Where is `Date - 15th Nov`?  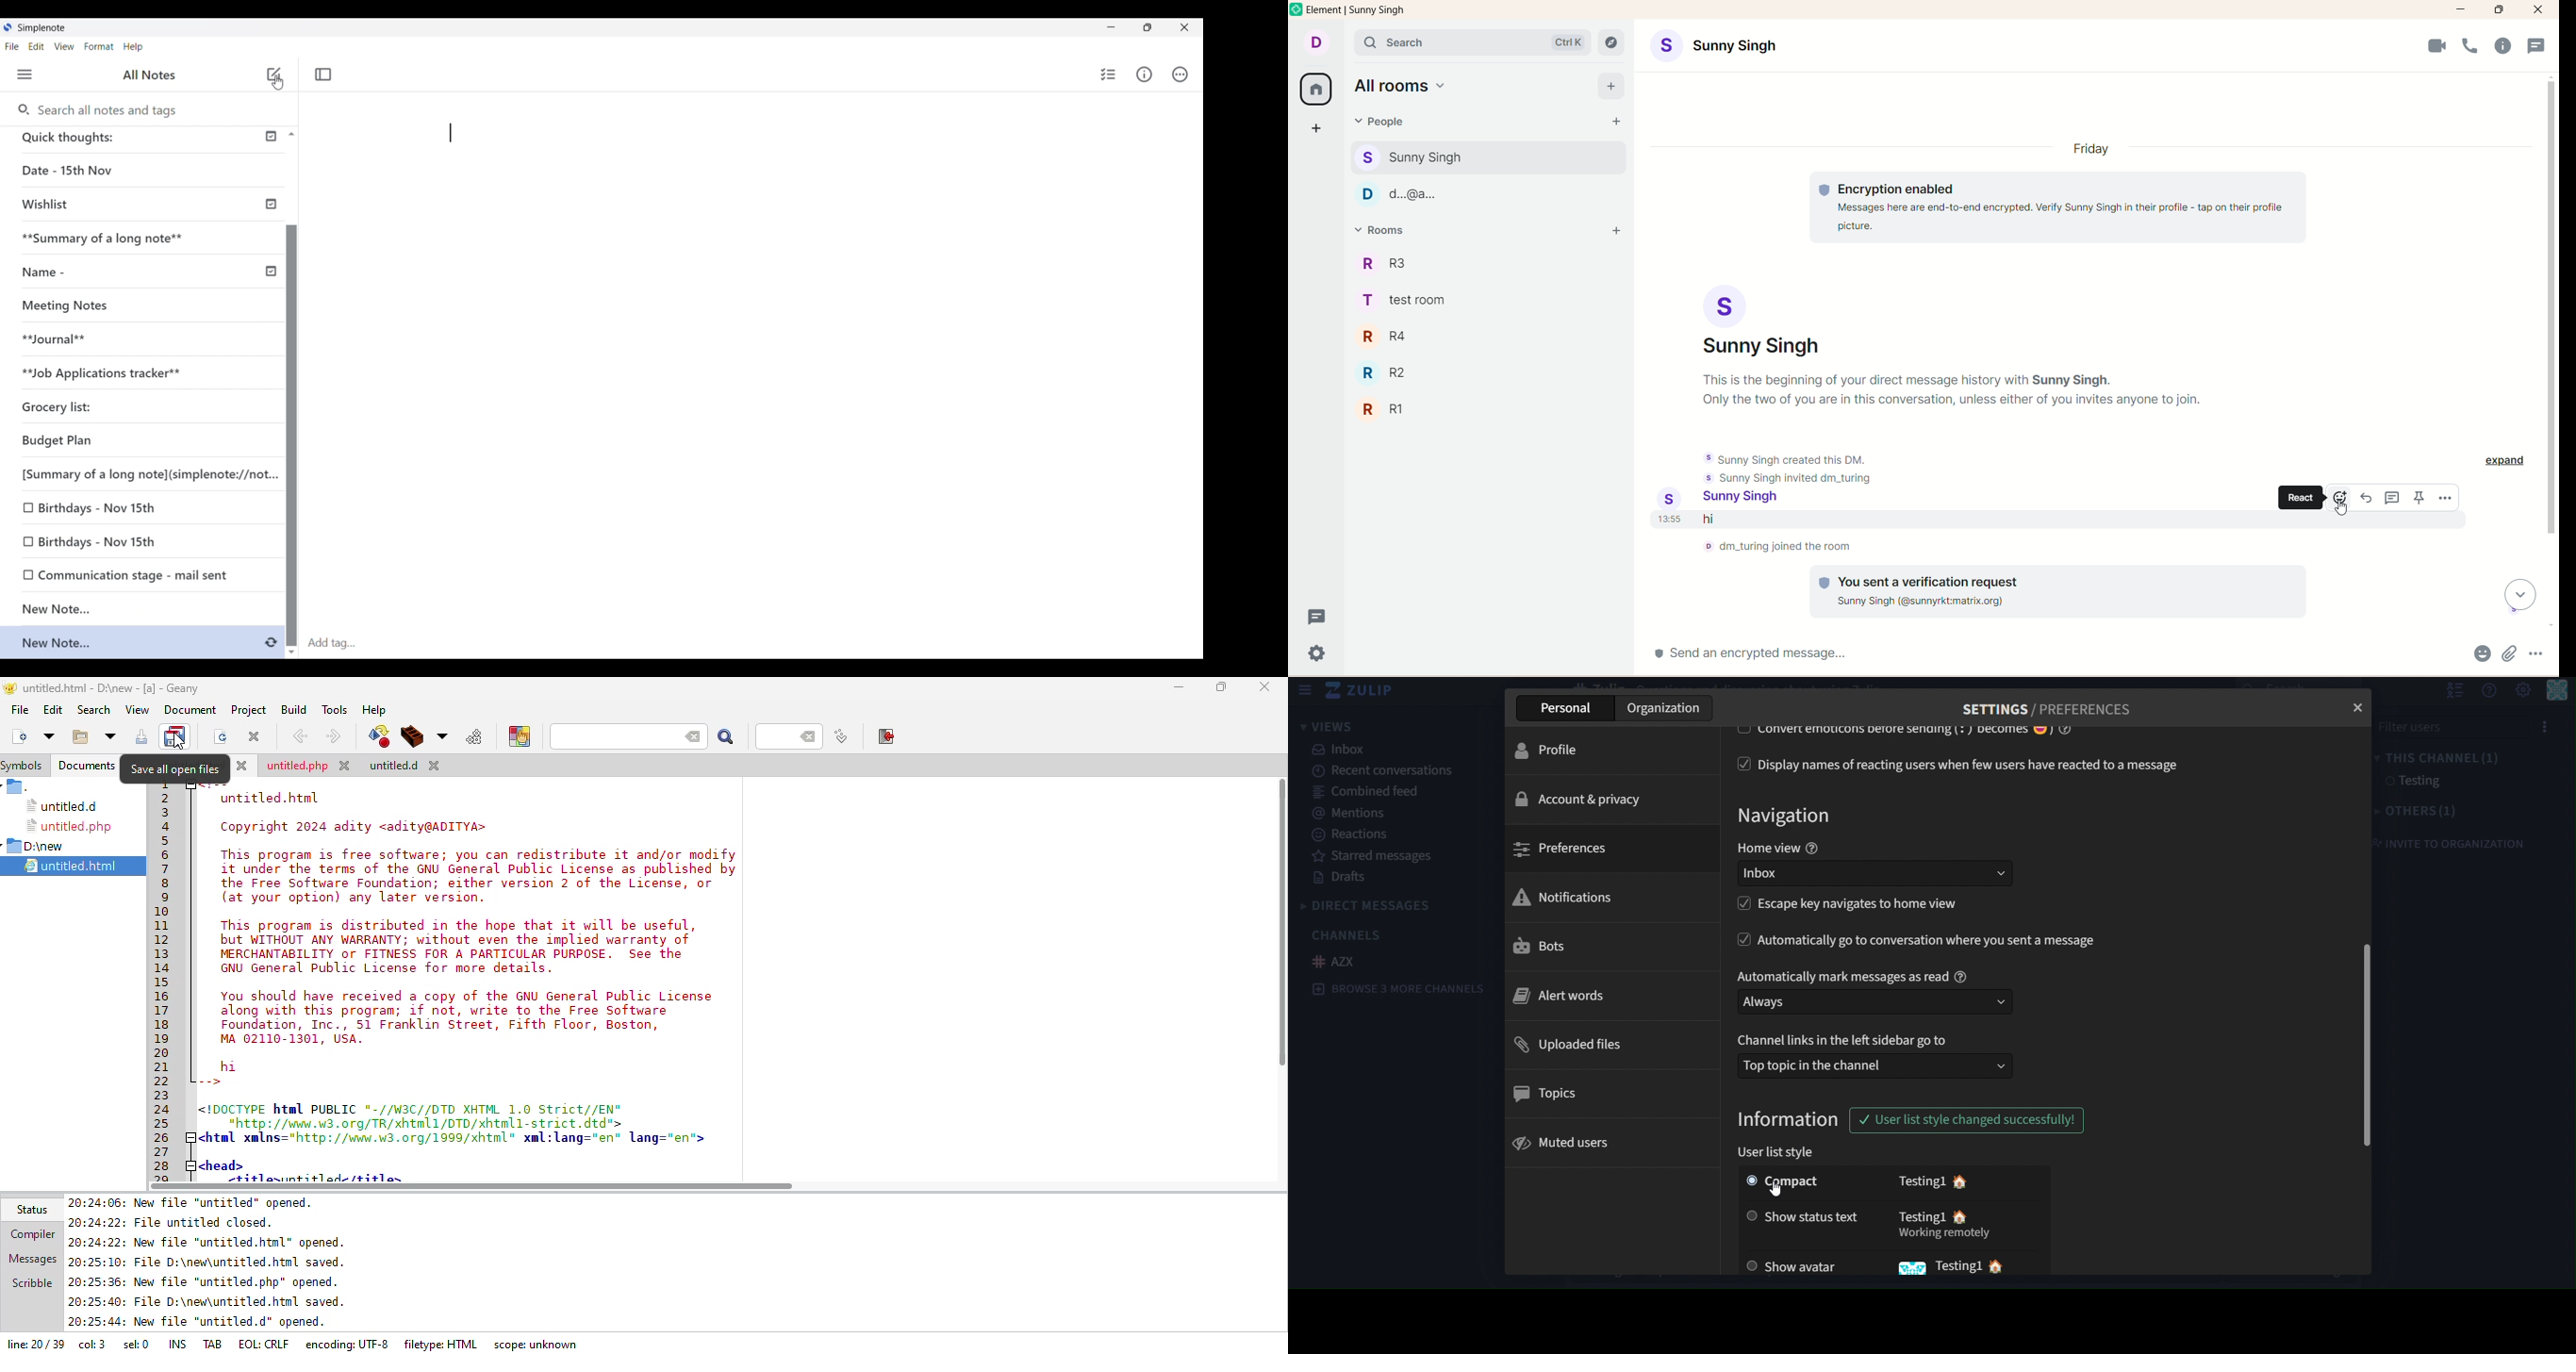
Date - 15th Nov is located at coordinates (108, 171).